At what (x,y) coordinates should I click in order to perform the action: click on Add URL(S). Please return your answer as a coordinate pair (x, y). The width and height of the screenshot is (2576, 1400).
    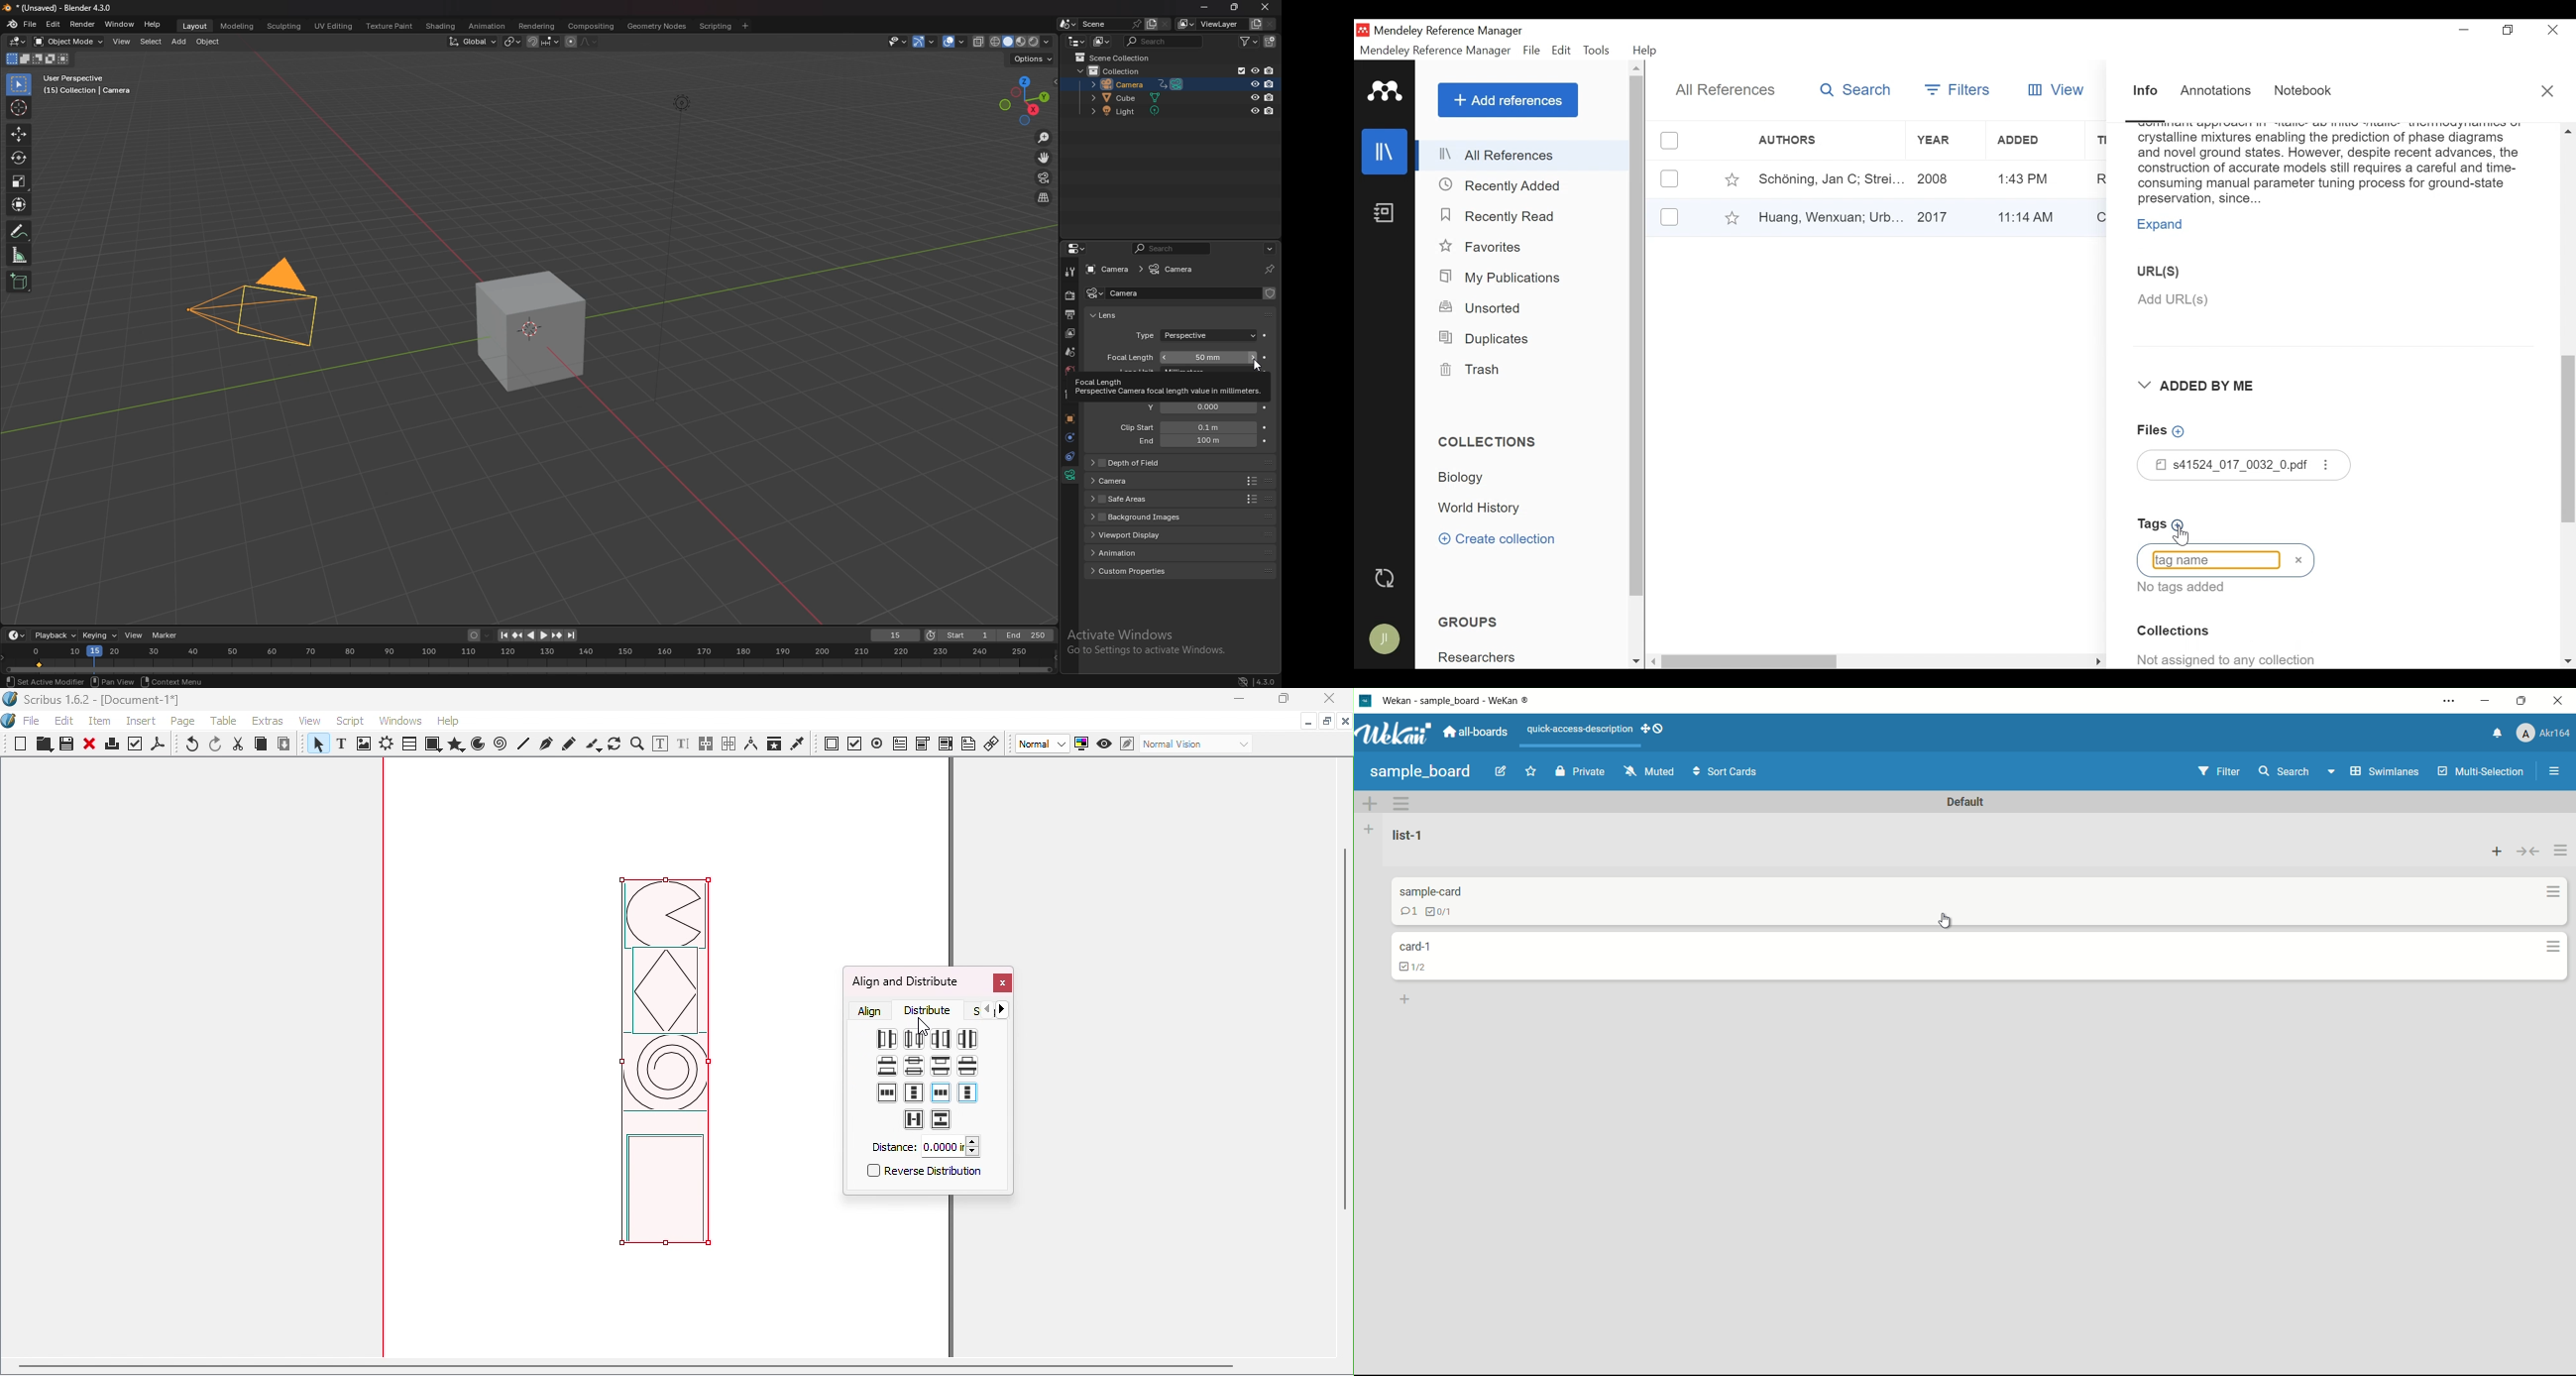
    Looking at the image, I should click on (2247, 300).